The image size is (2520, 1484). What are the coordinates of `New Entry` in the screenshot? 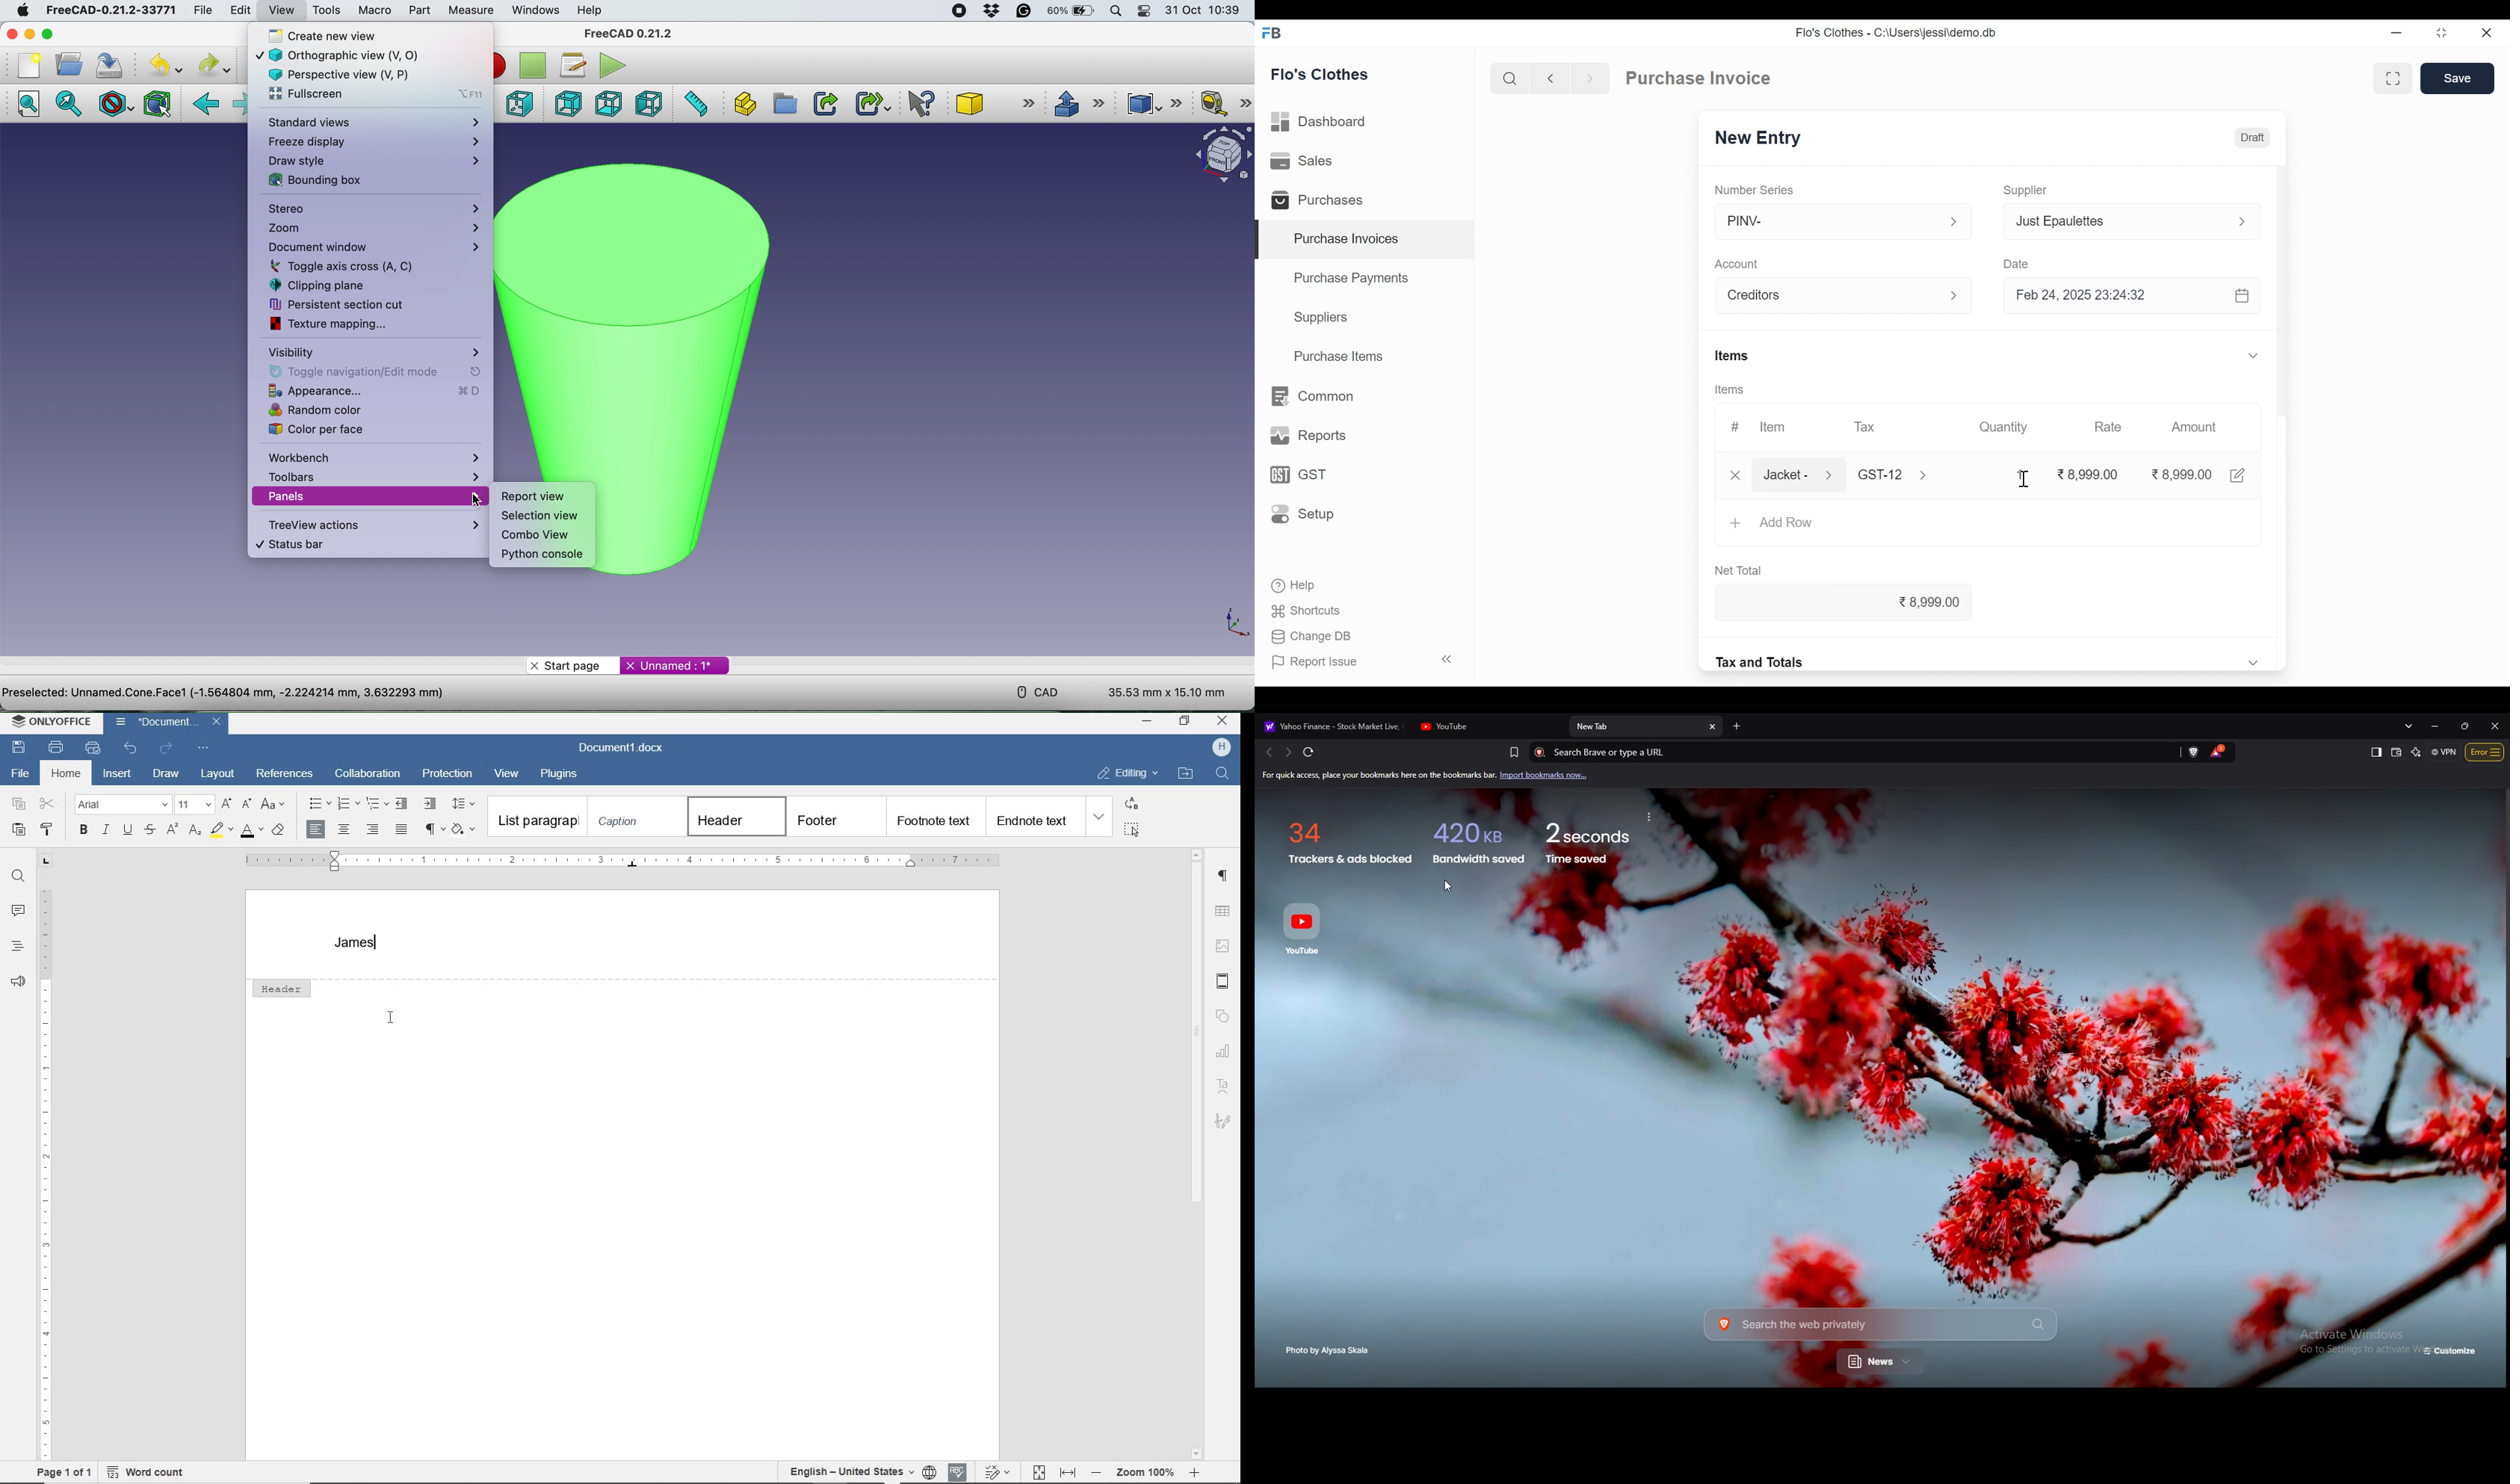 It's located at (1759, 138).